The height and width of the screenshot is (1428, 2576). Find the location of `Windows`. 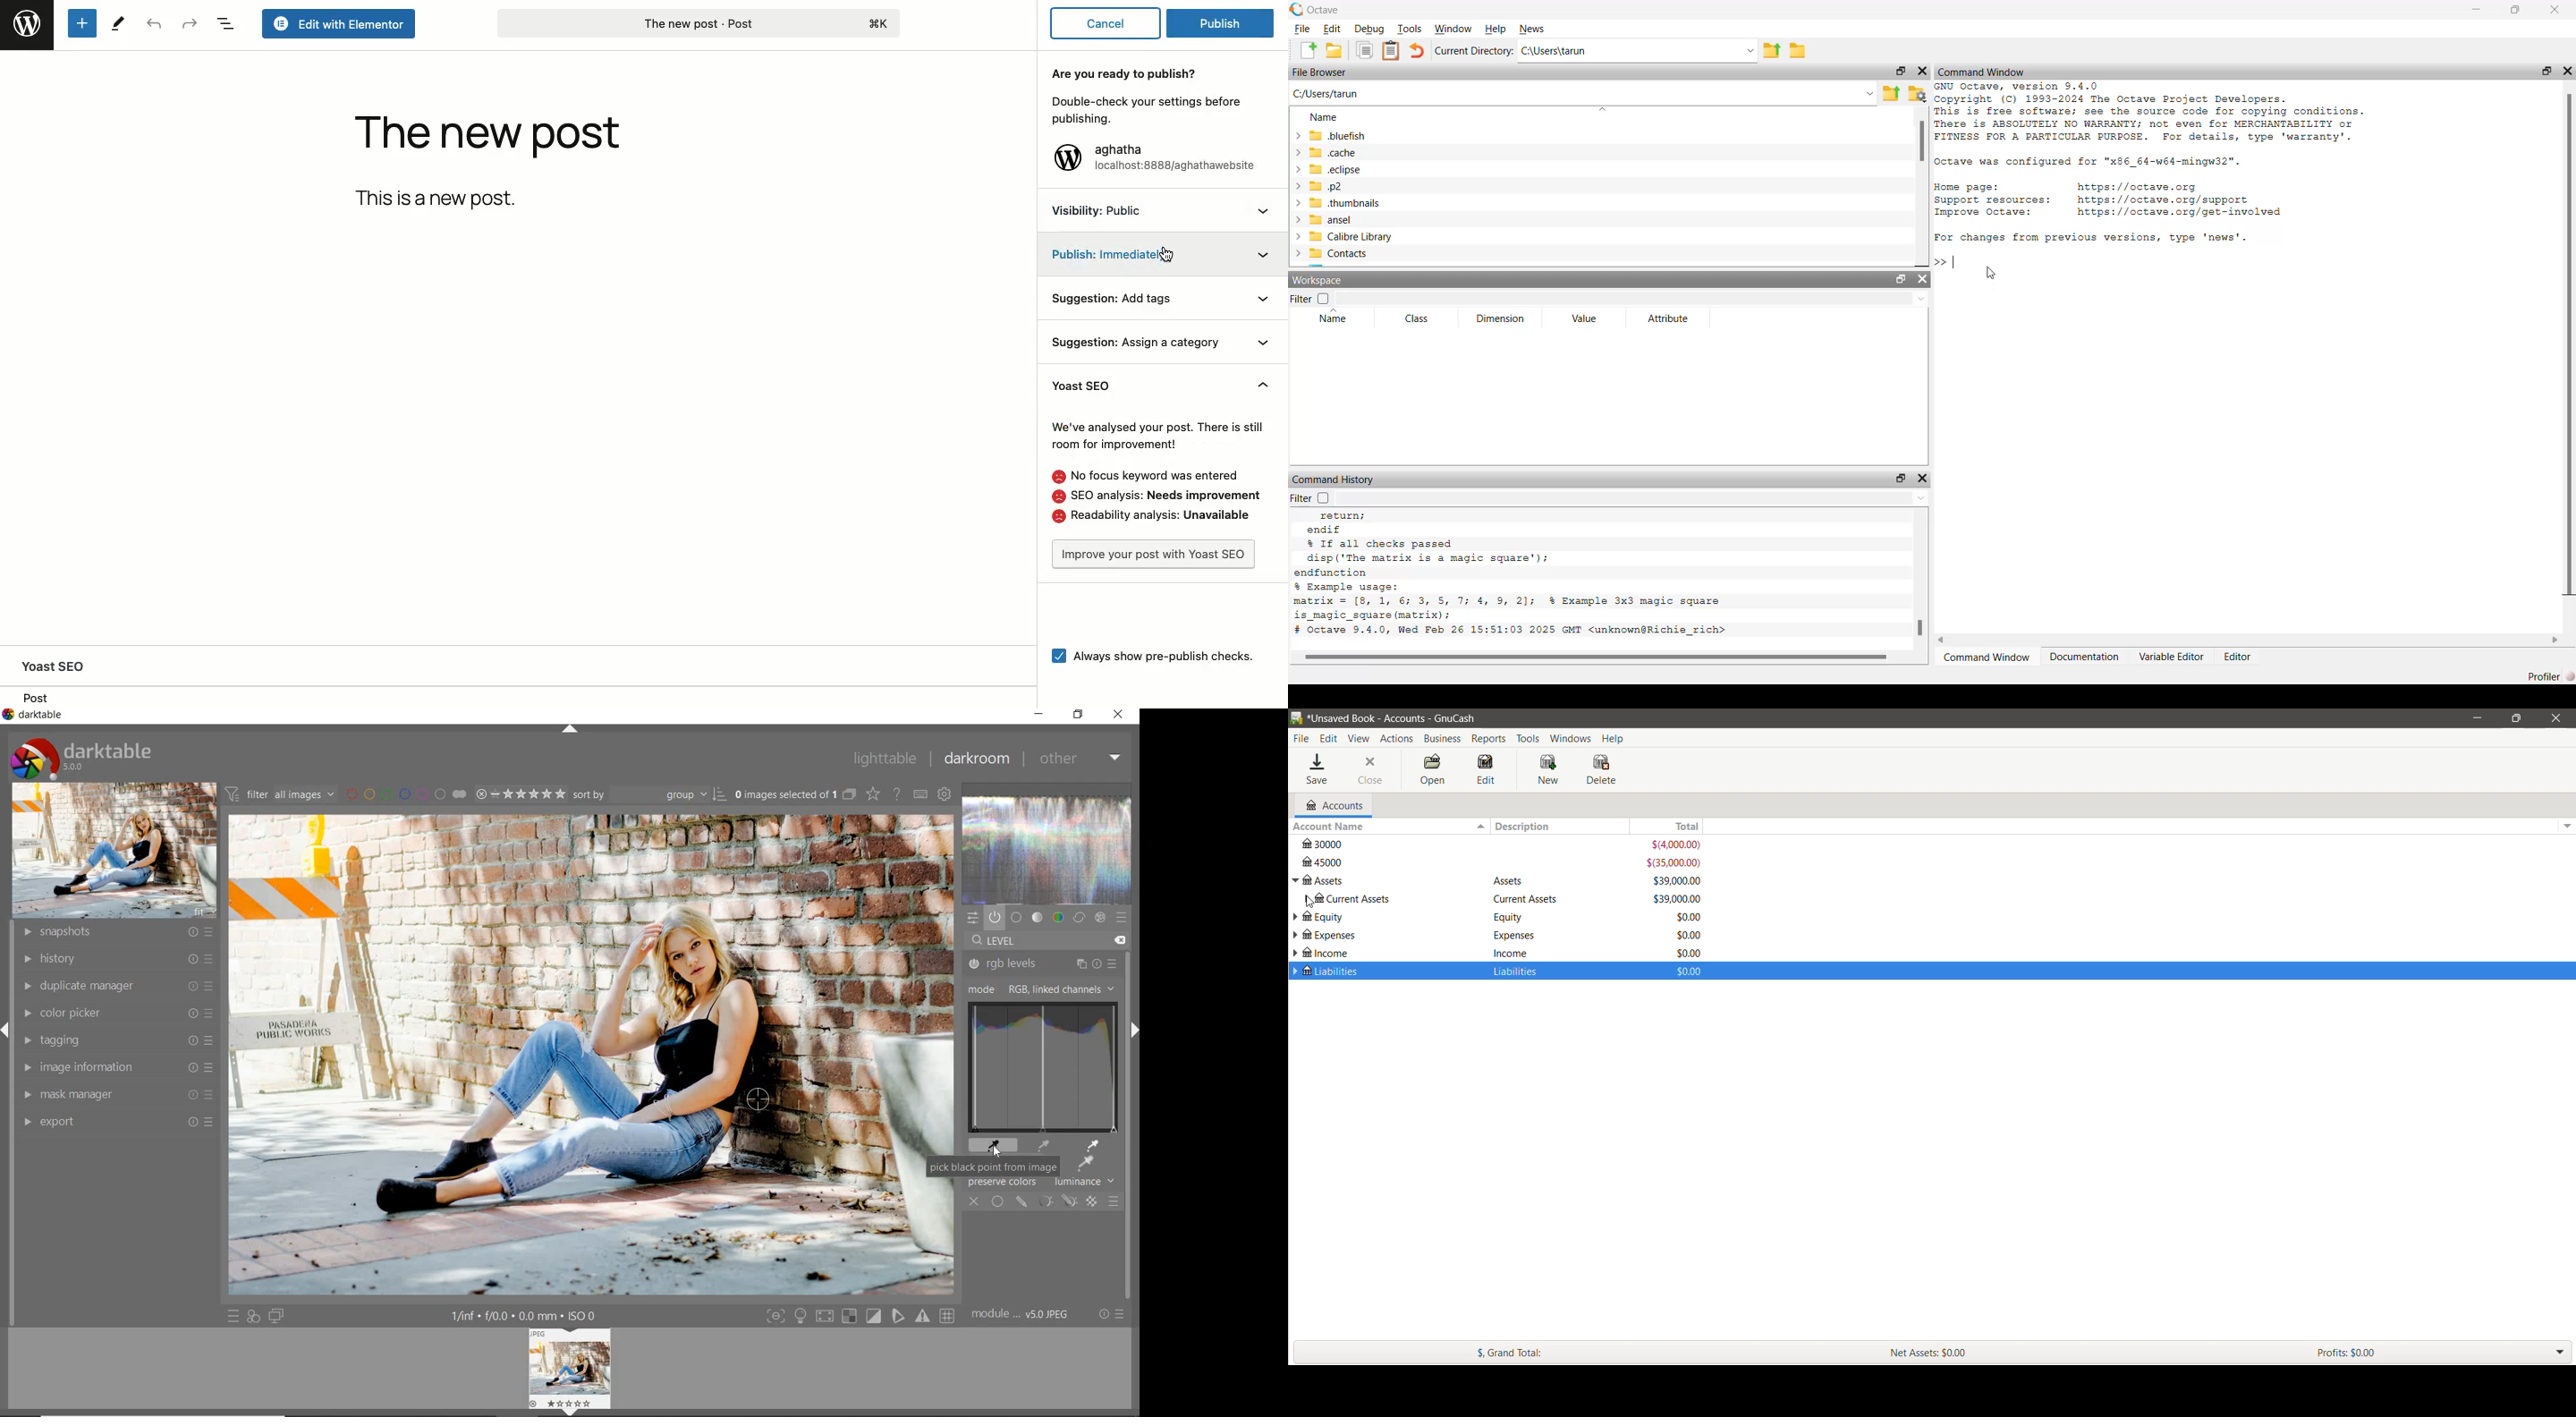

Windows is located at coordinates (1572, 737).